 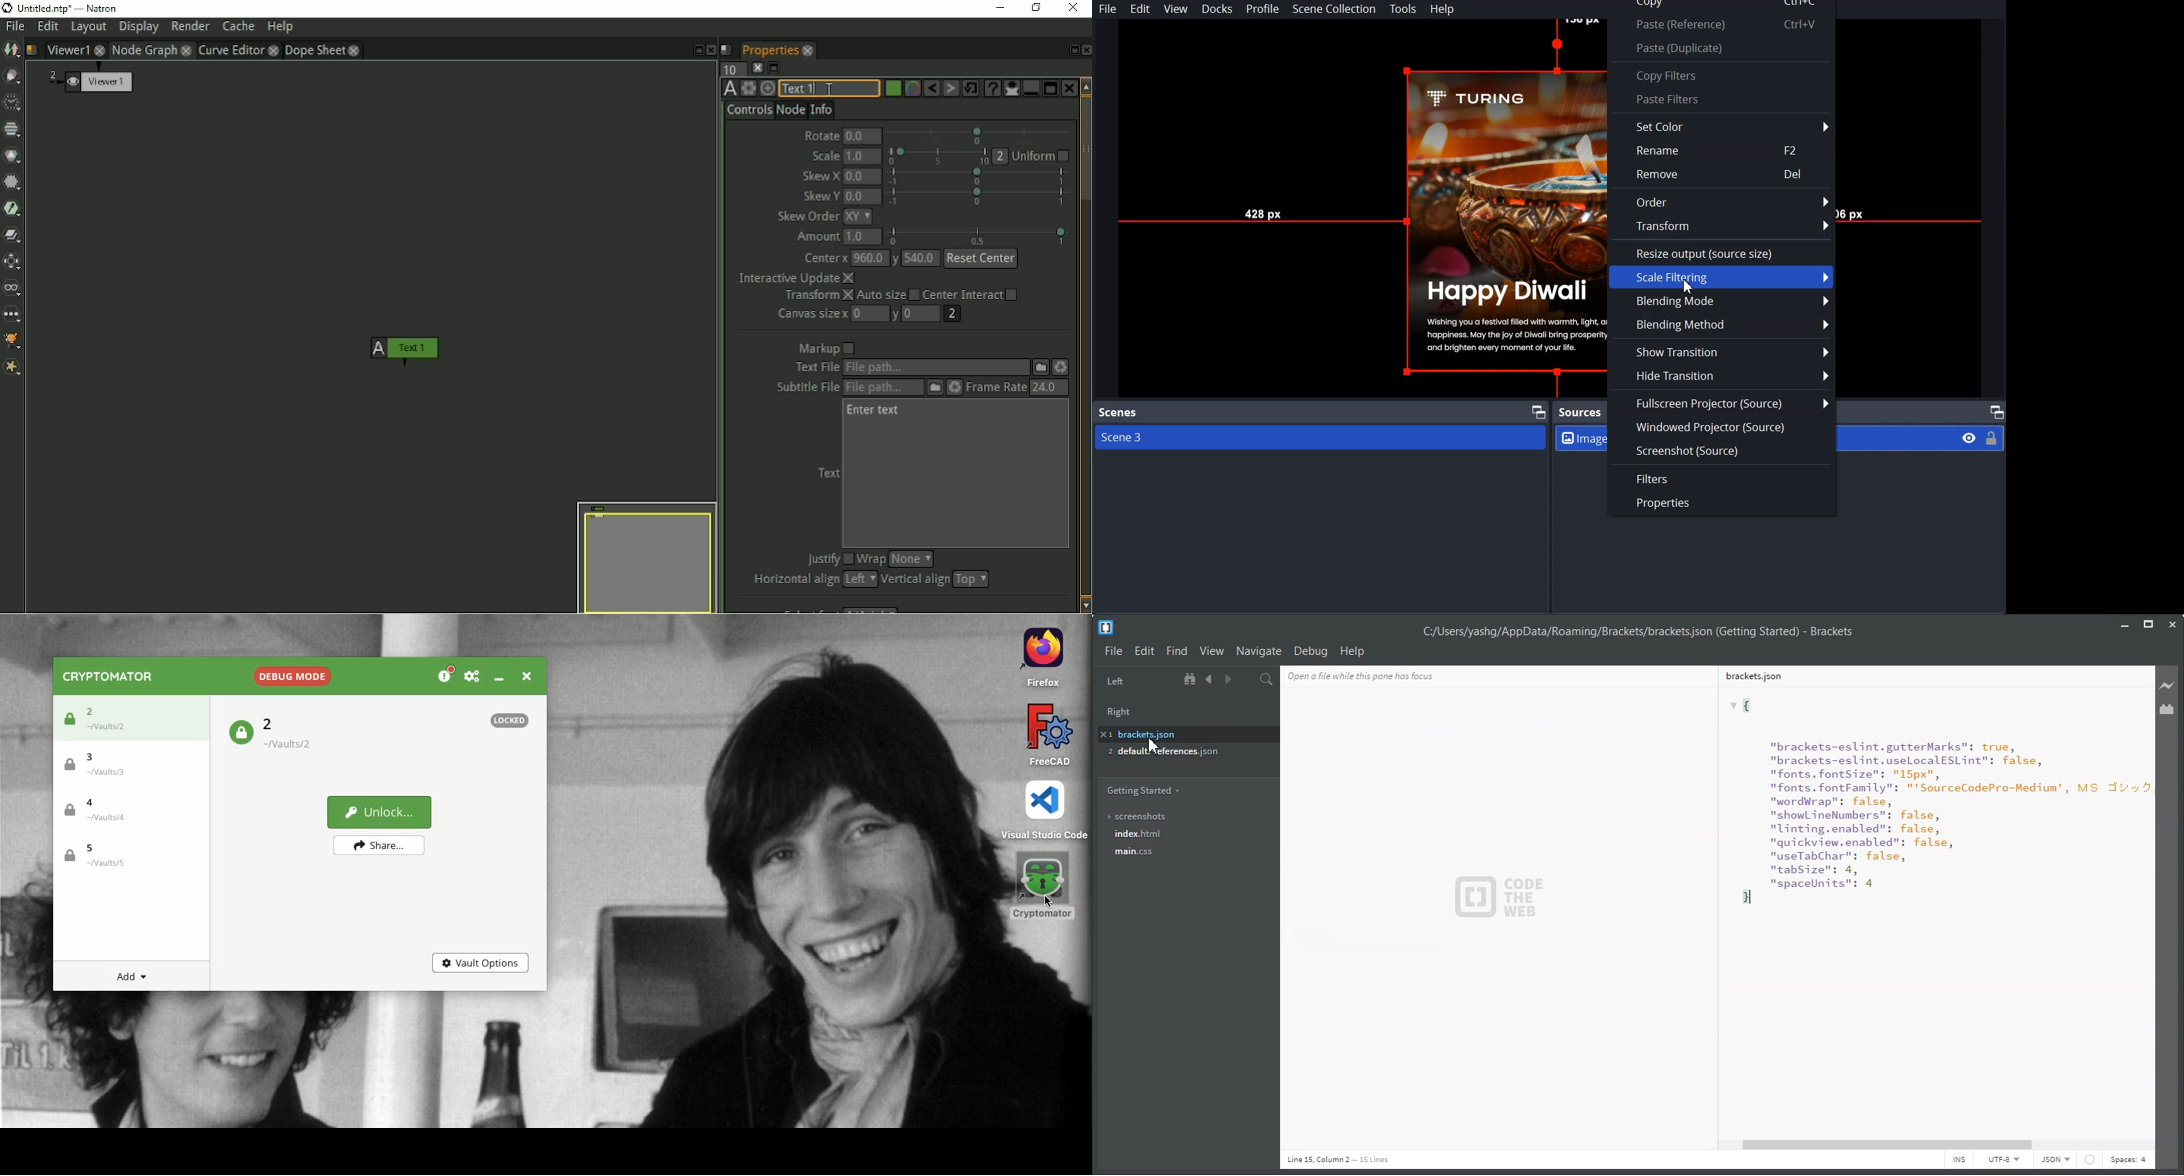 I want to click on Help, so click(x=1353, y=650).